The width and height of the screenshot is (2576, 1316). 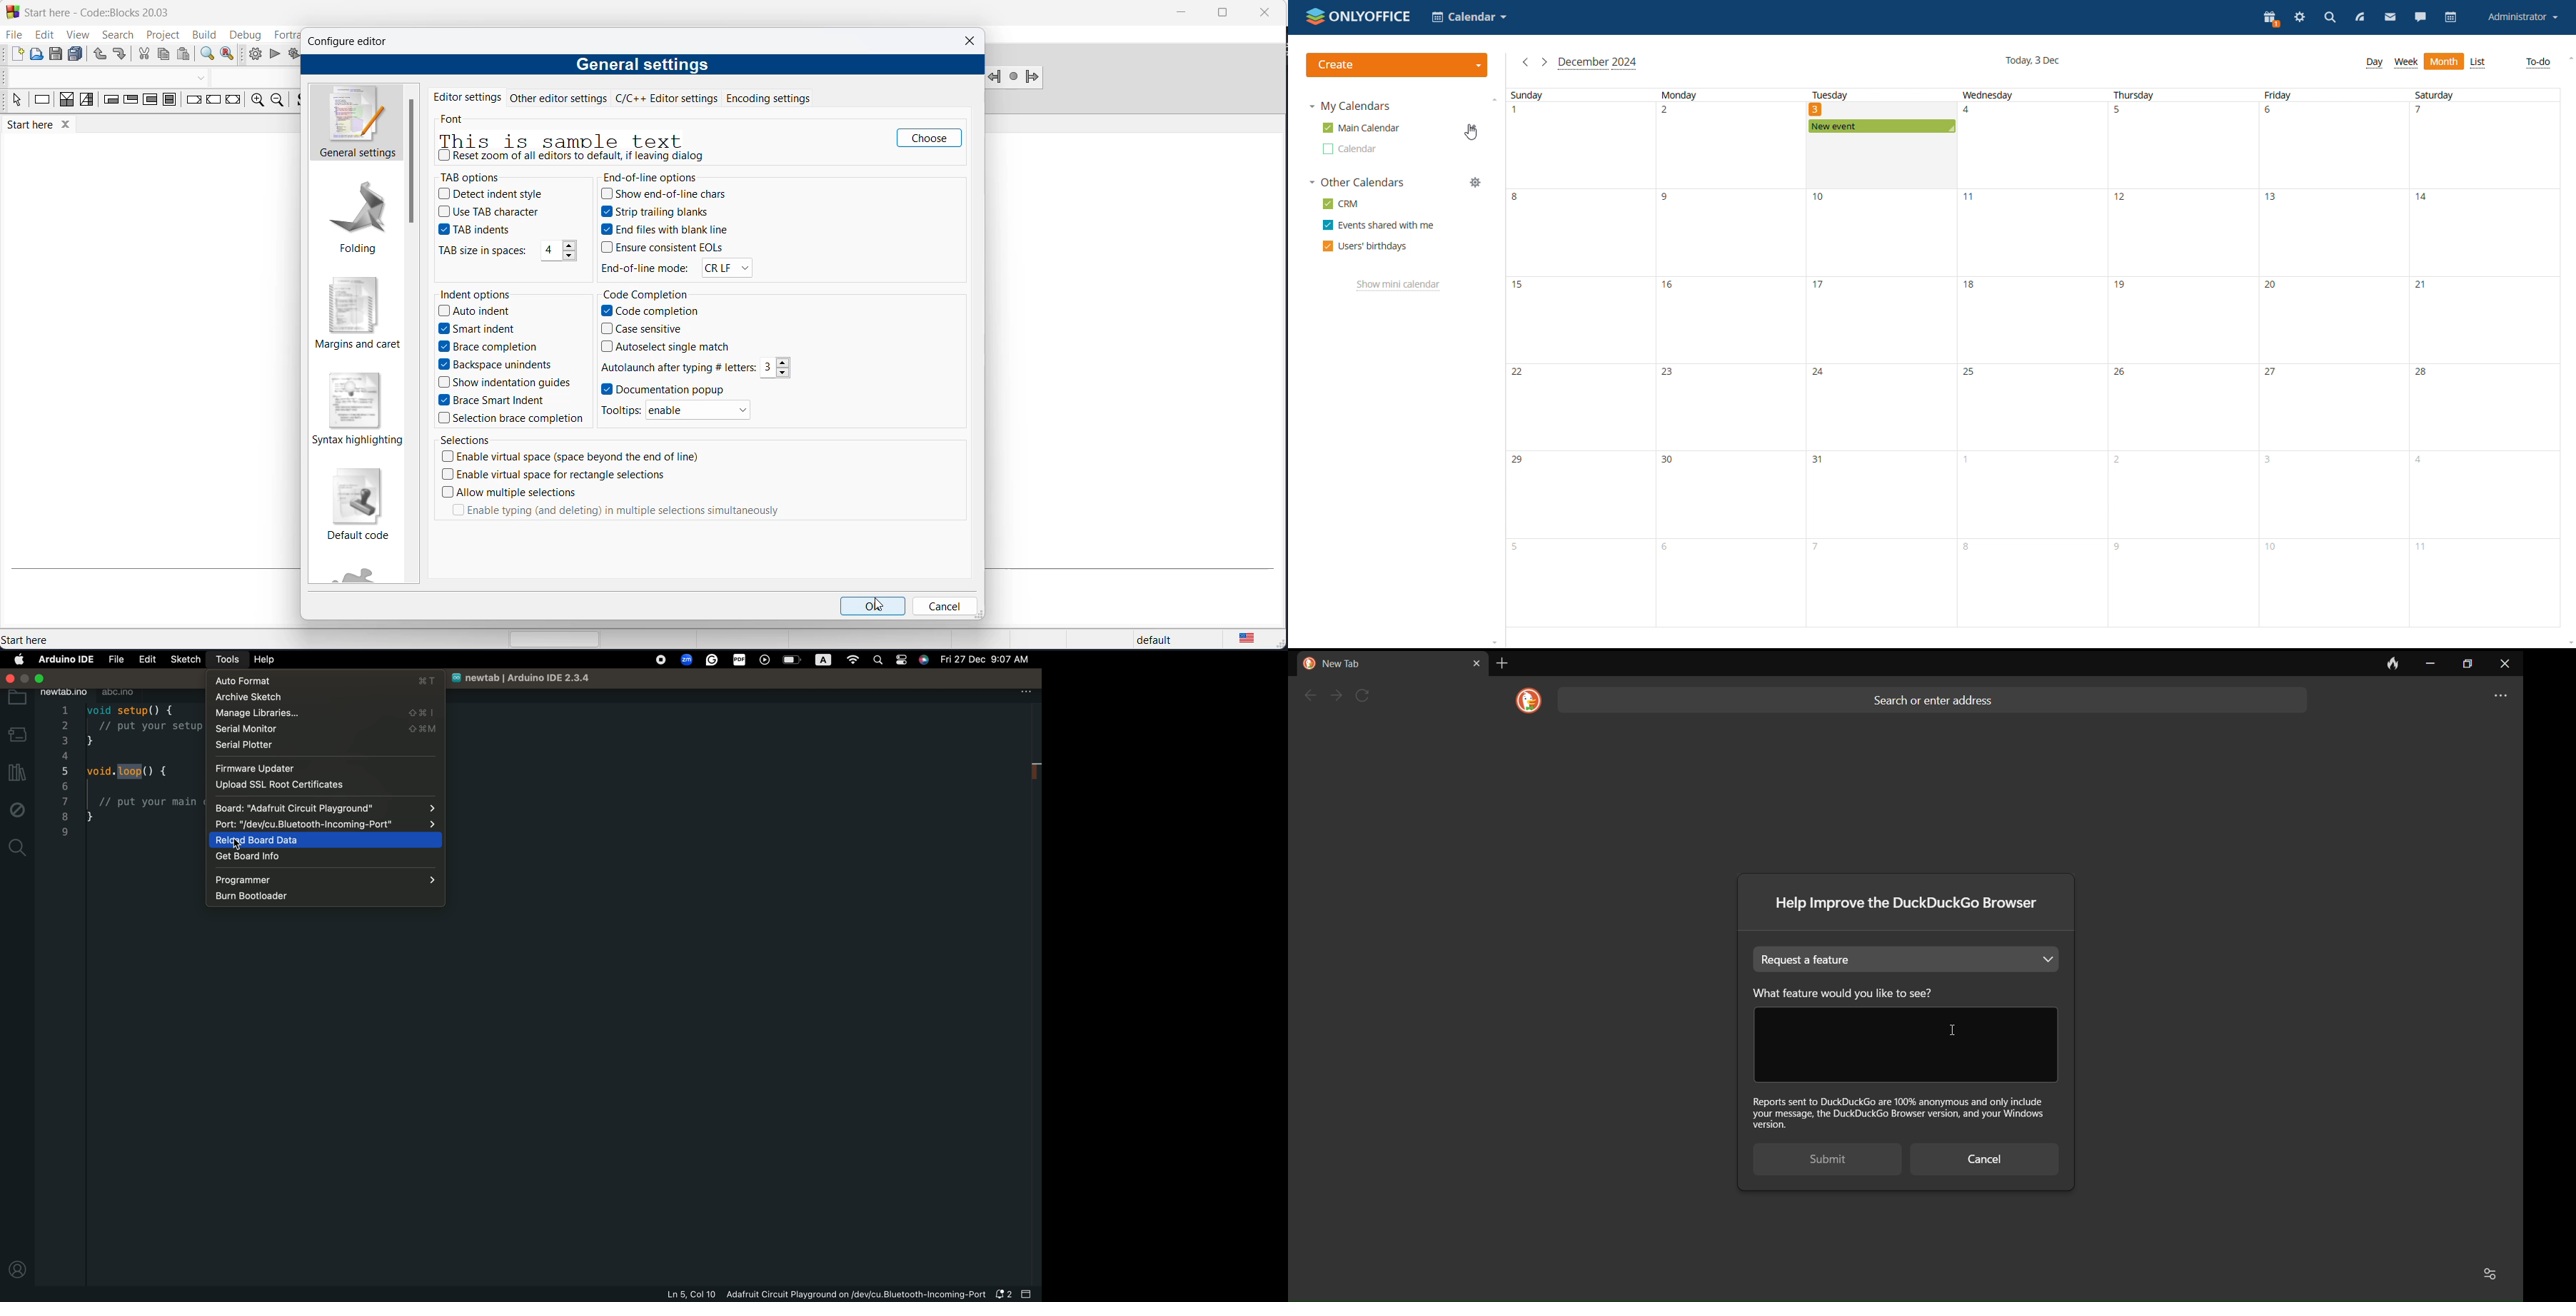 What do you see at coordinates (255, 101) in the screenshot?
I see `zoom in` at bounding box center [255, 101].